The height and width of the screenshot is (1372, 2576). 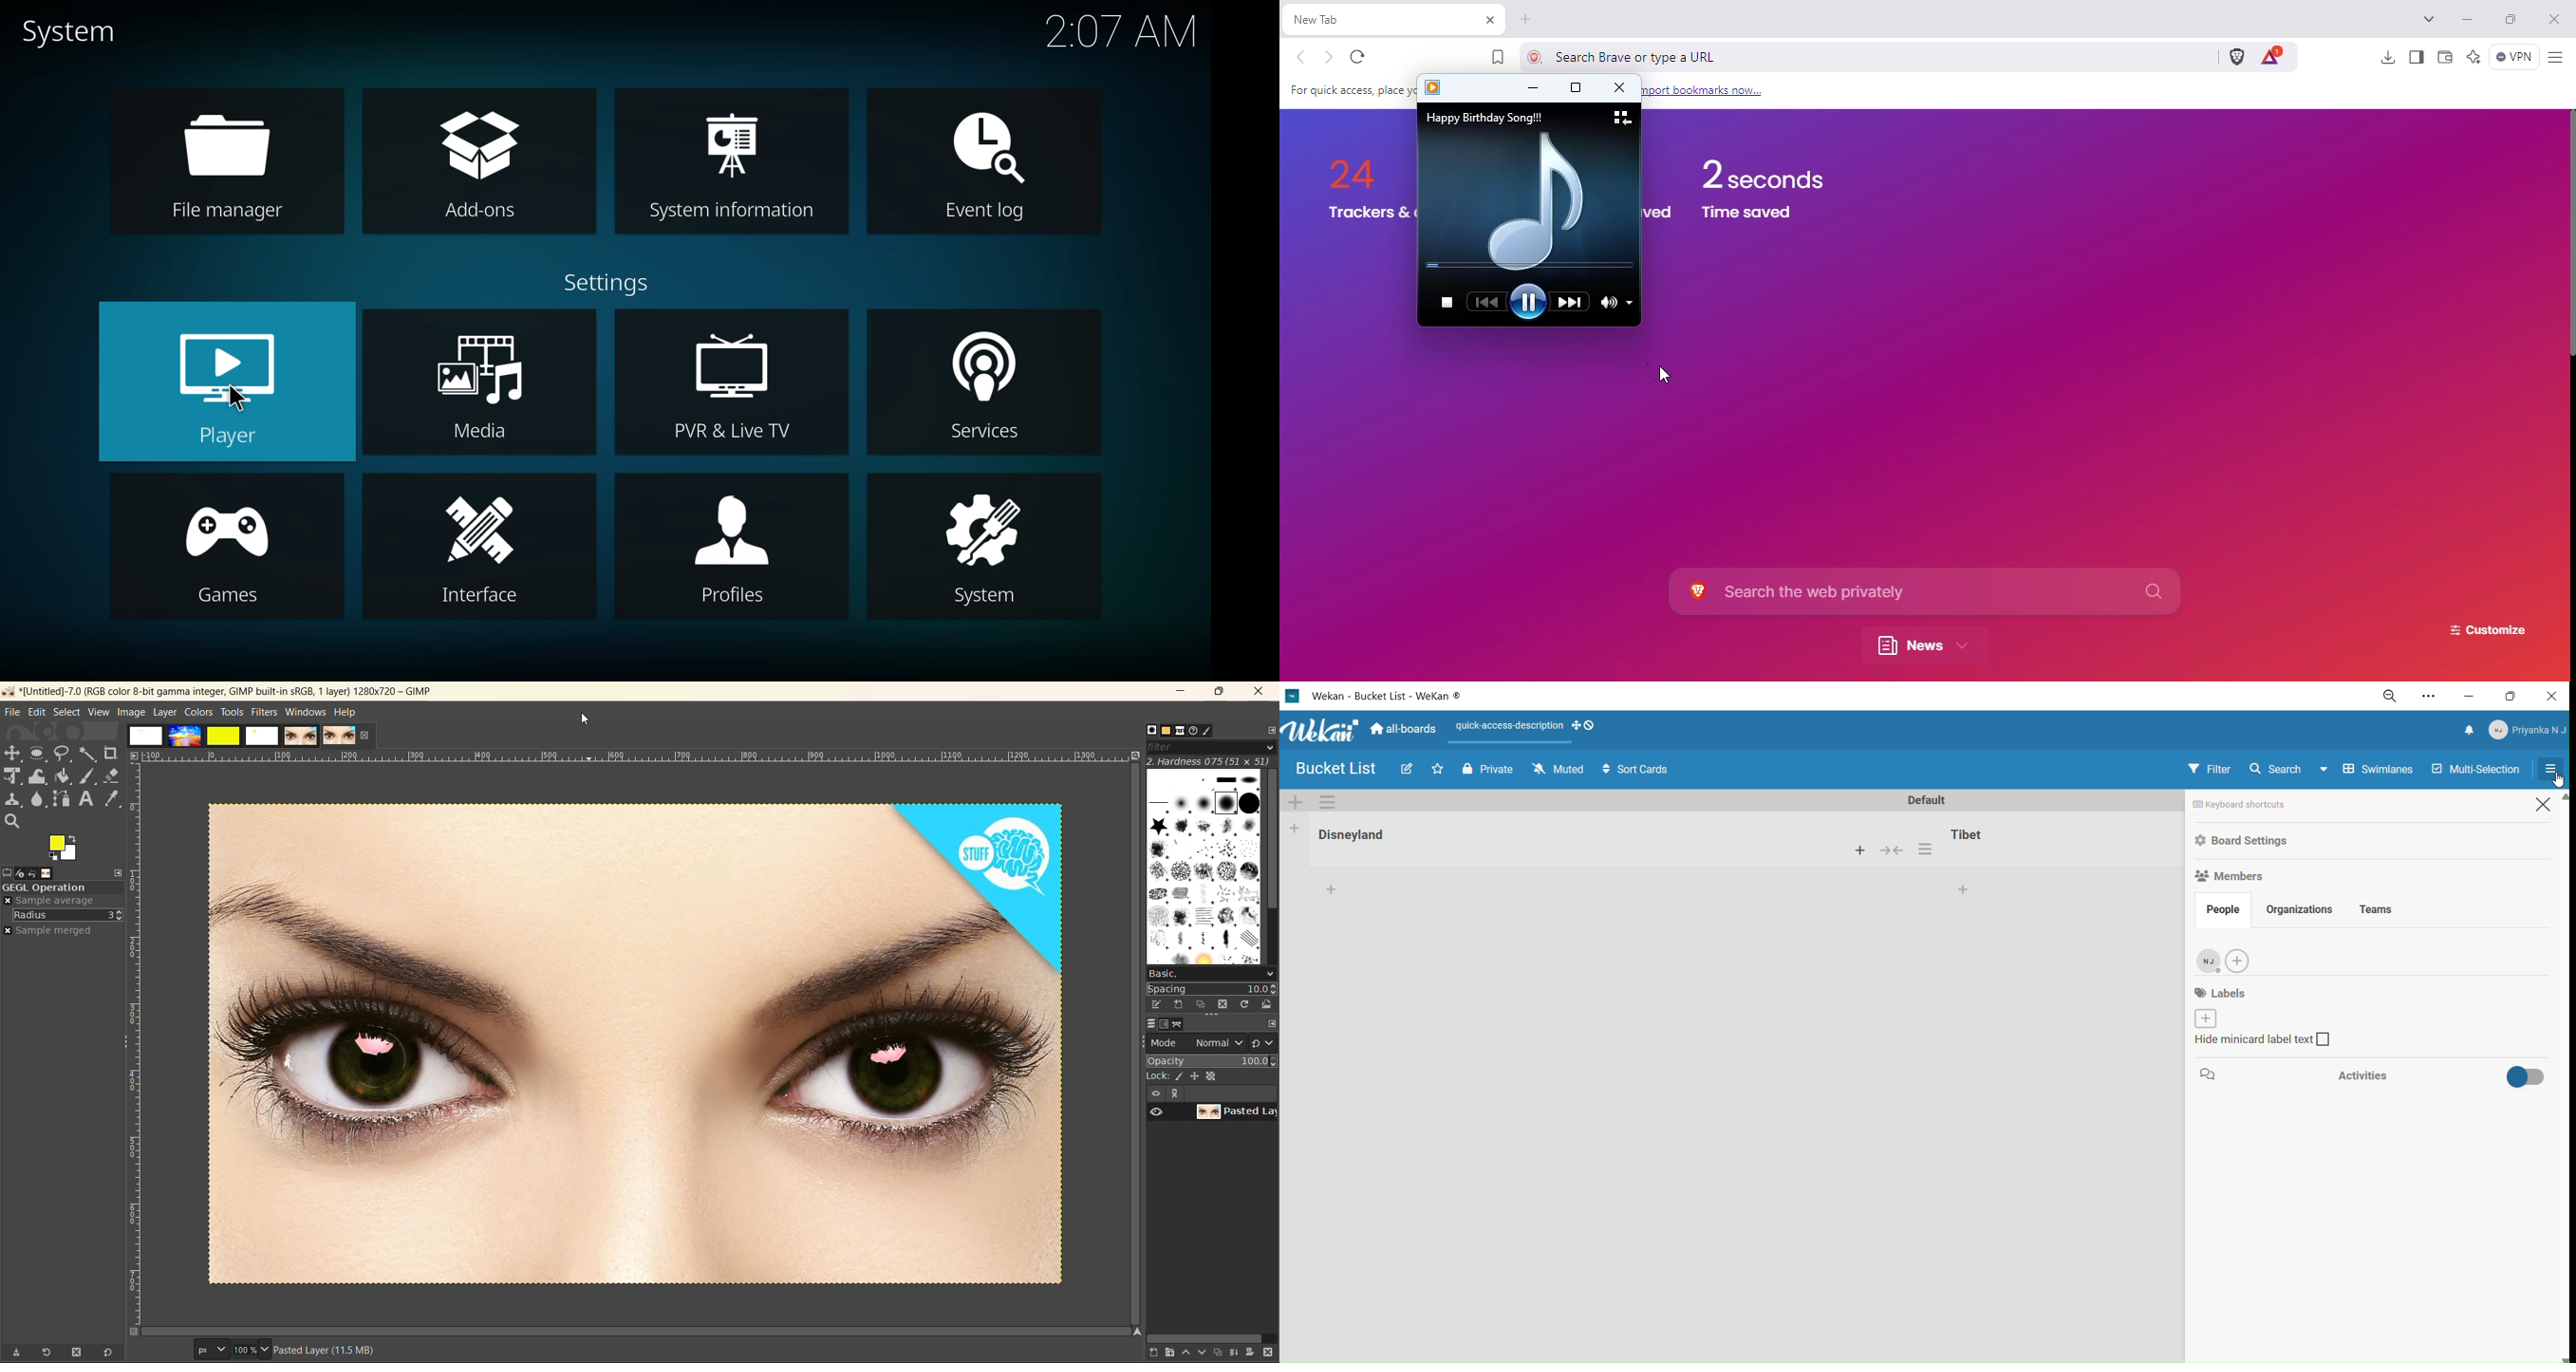 What do you see at coordinates (1255, 1354) in the screenshot?
I see `add a mask` at bounding box center [1255, 1354].